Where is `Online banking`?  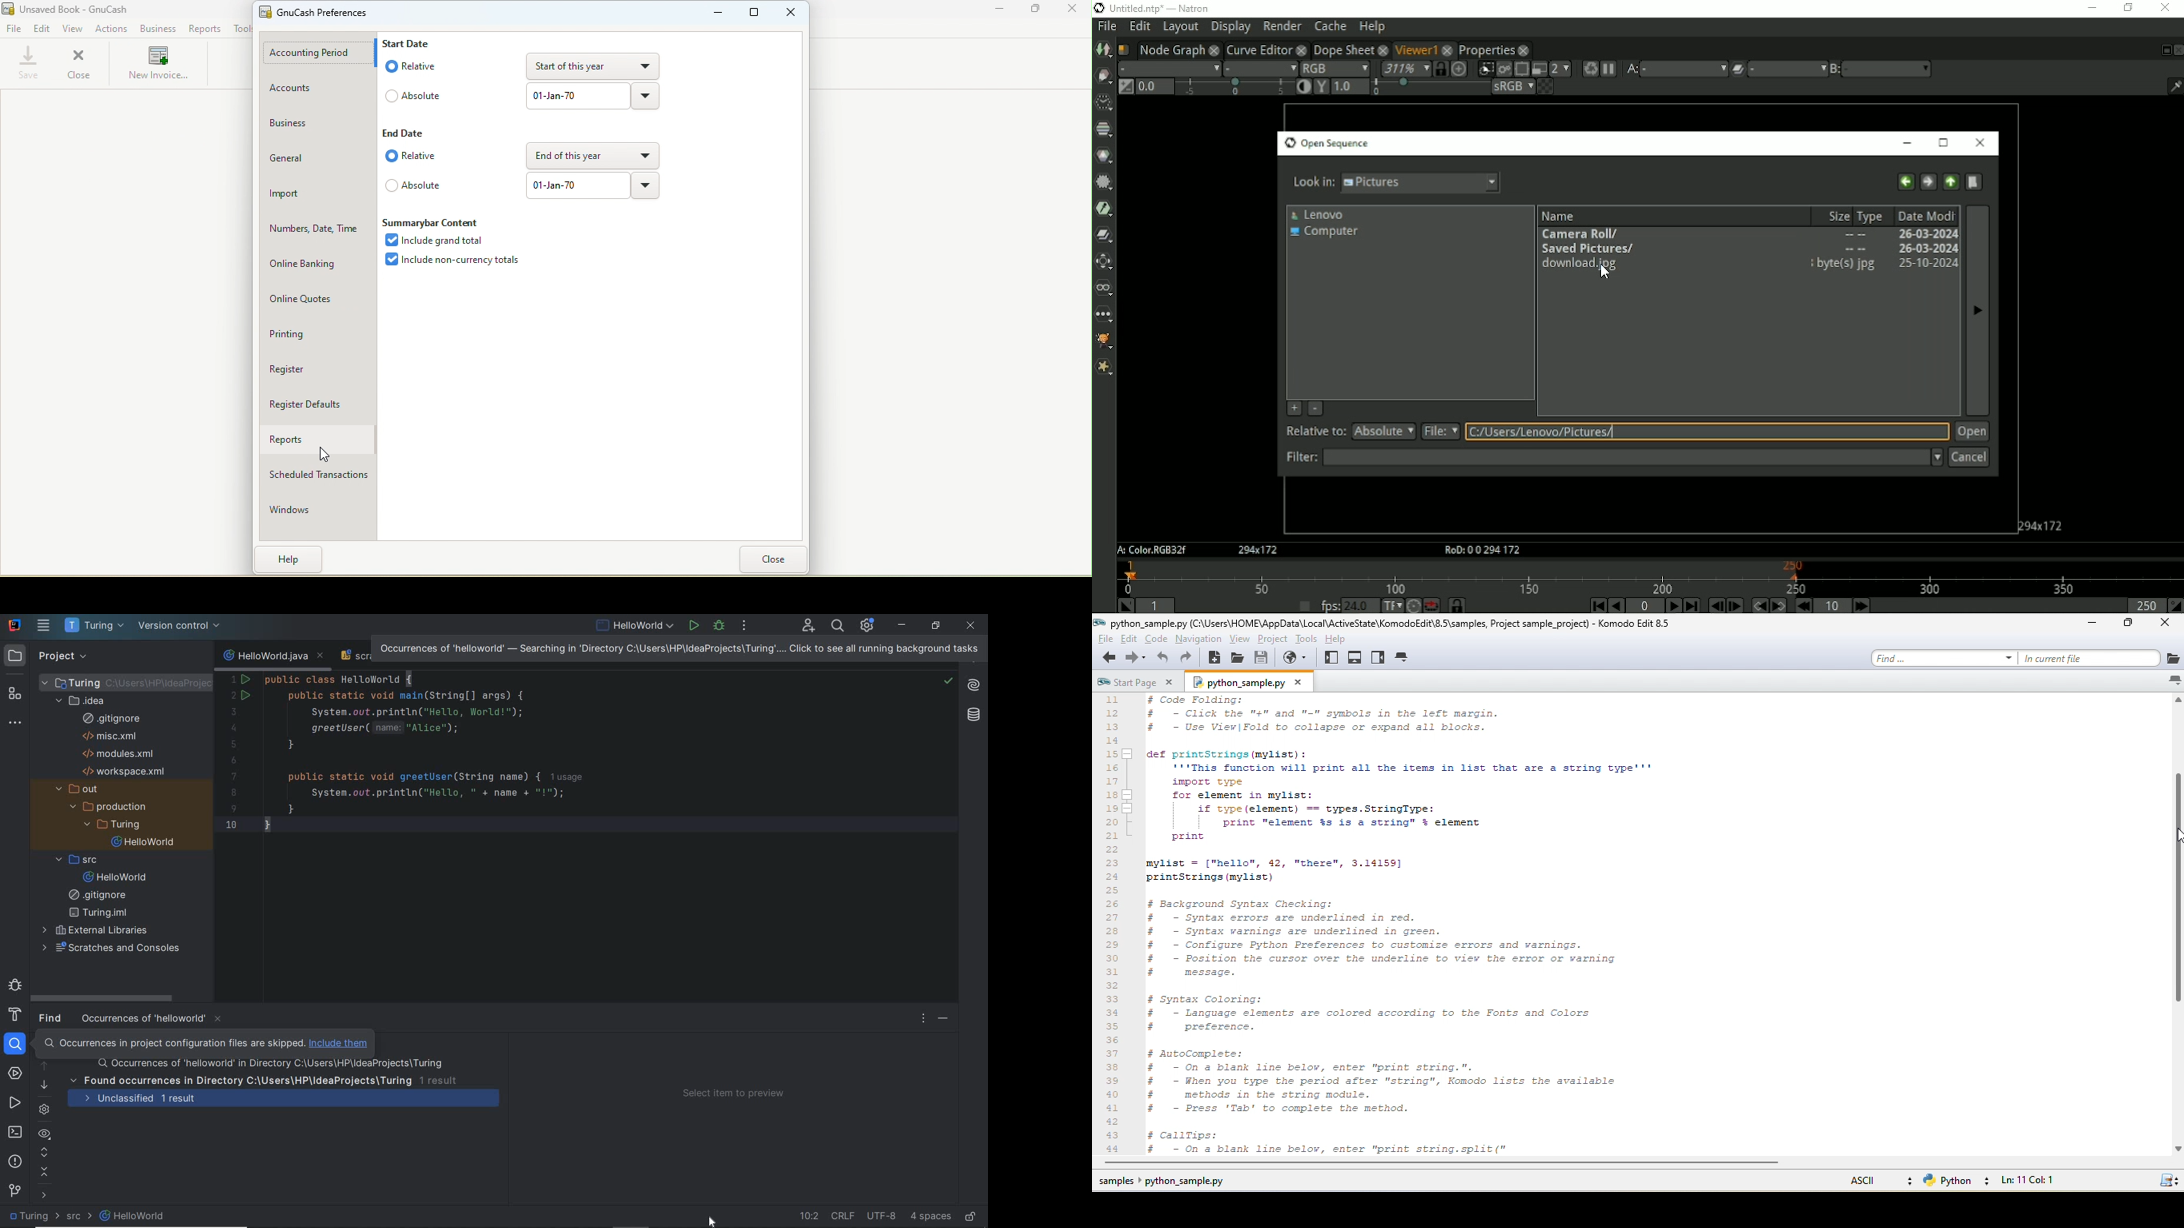
Online banking is located at coordinates (318, 265).